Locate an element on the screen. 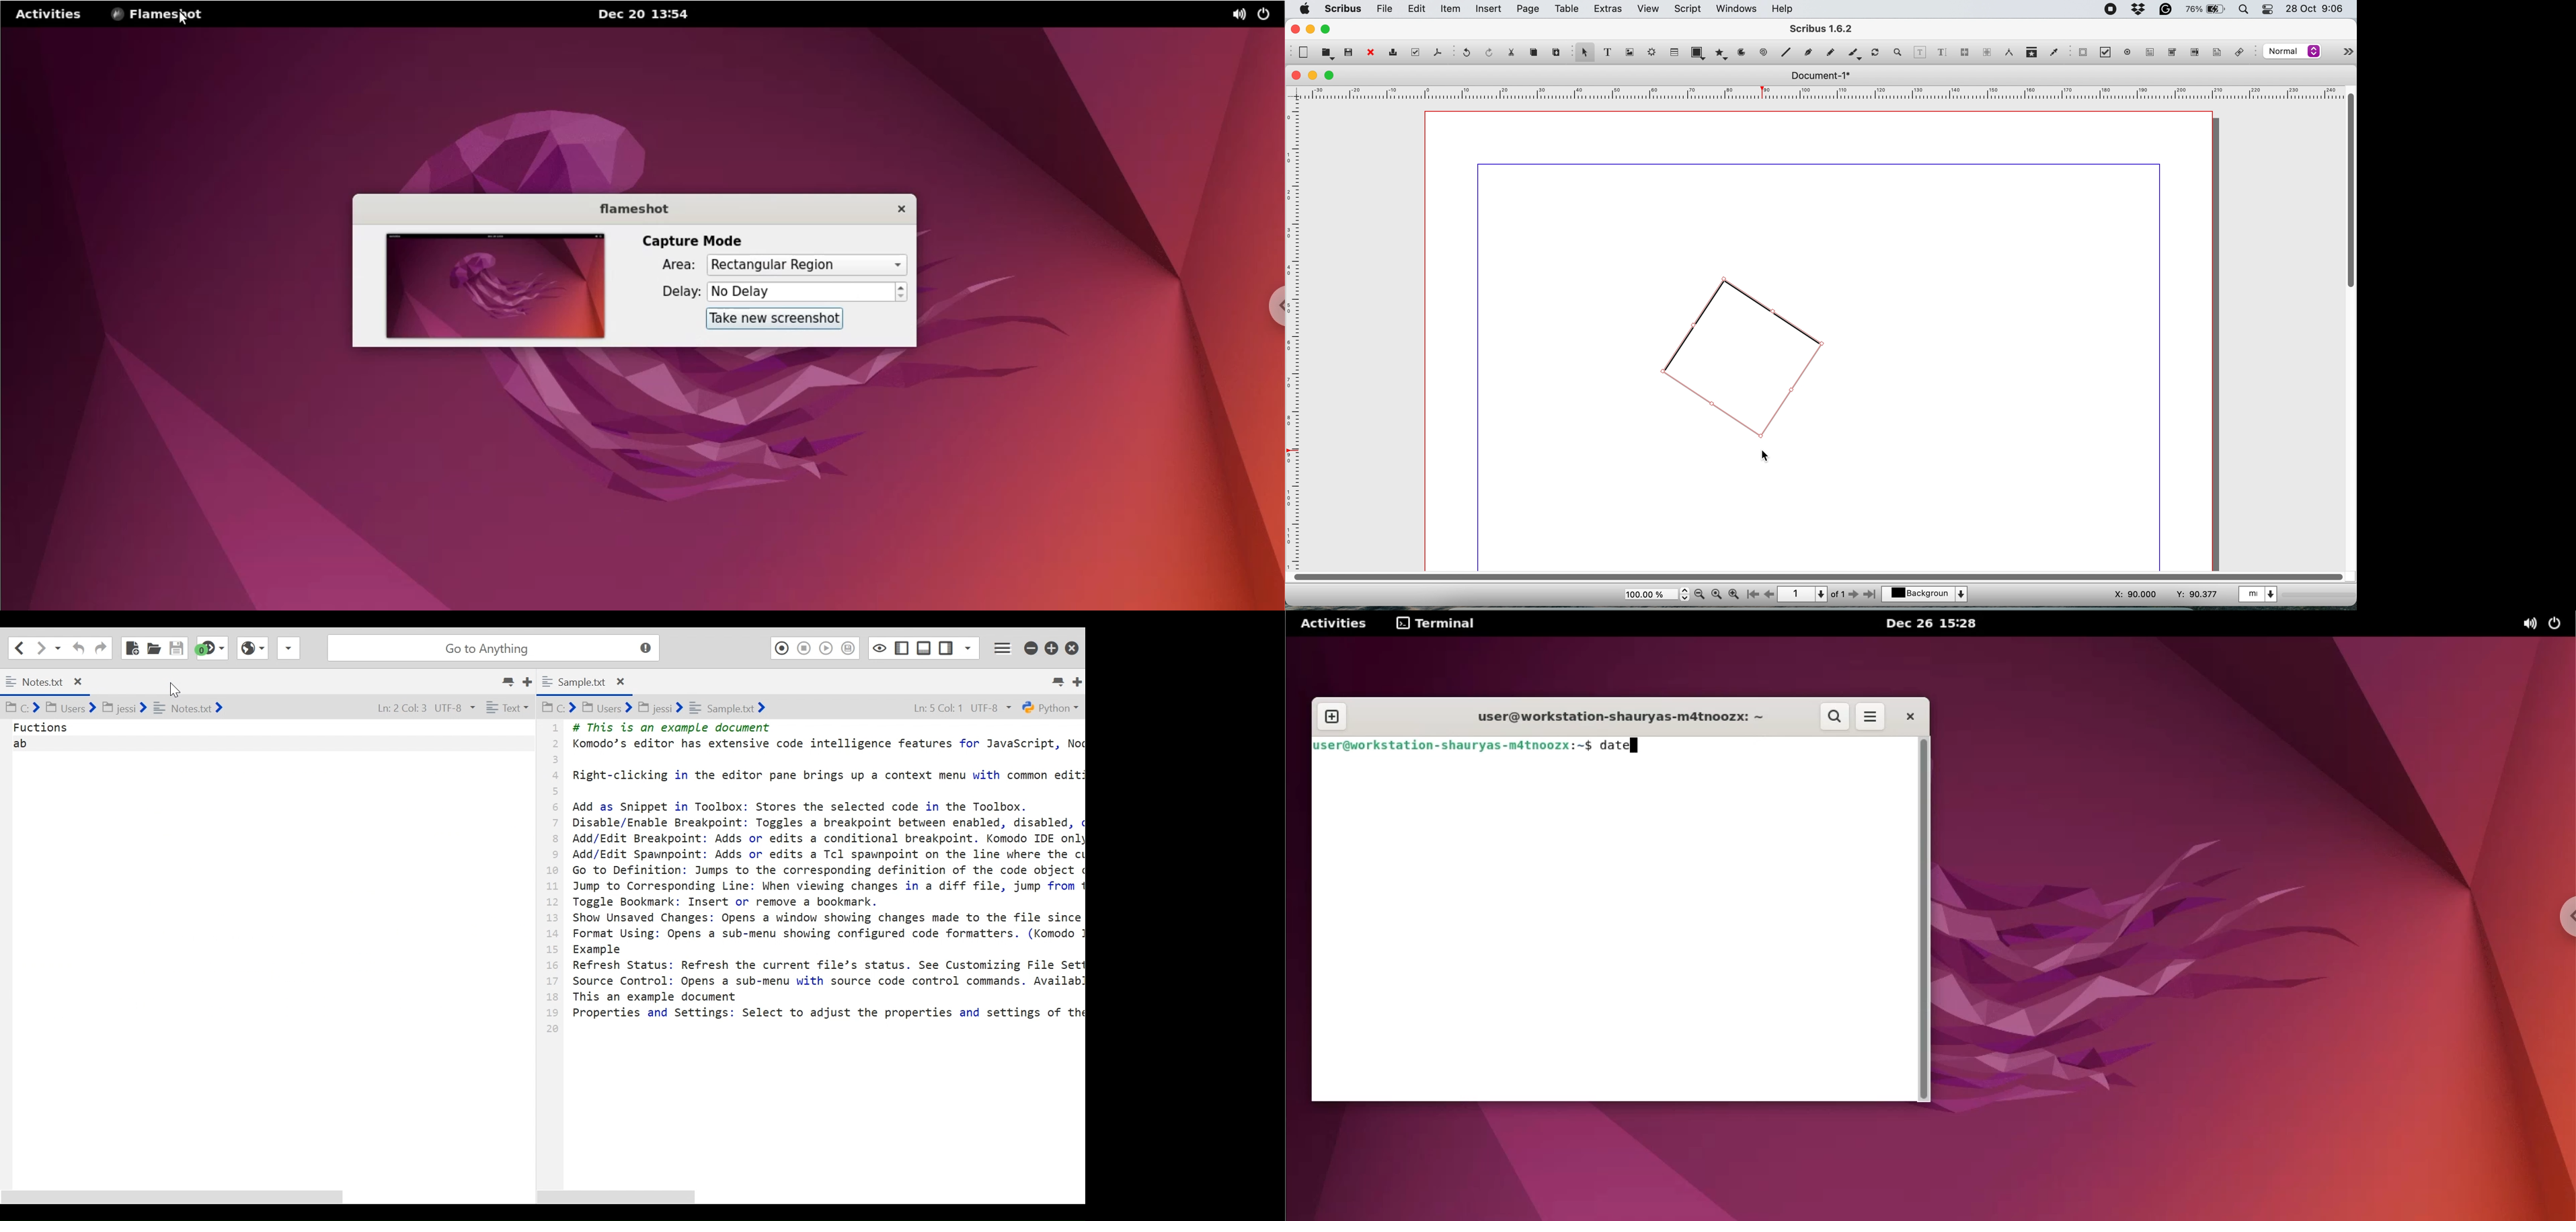  zoom out is located at coordinates (1700, 595).